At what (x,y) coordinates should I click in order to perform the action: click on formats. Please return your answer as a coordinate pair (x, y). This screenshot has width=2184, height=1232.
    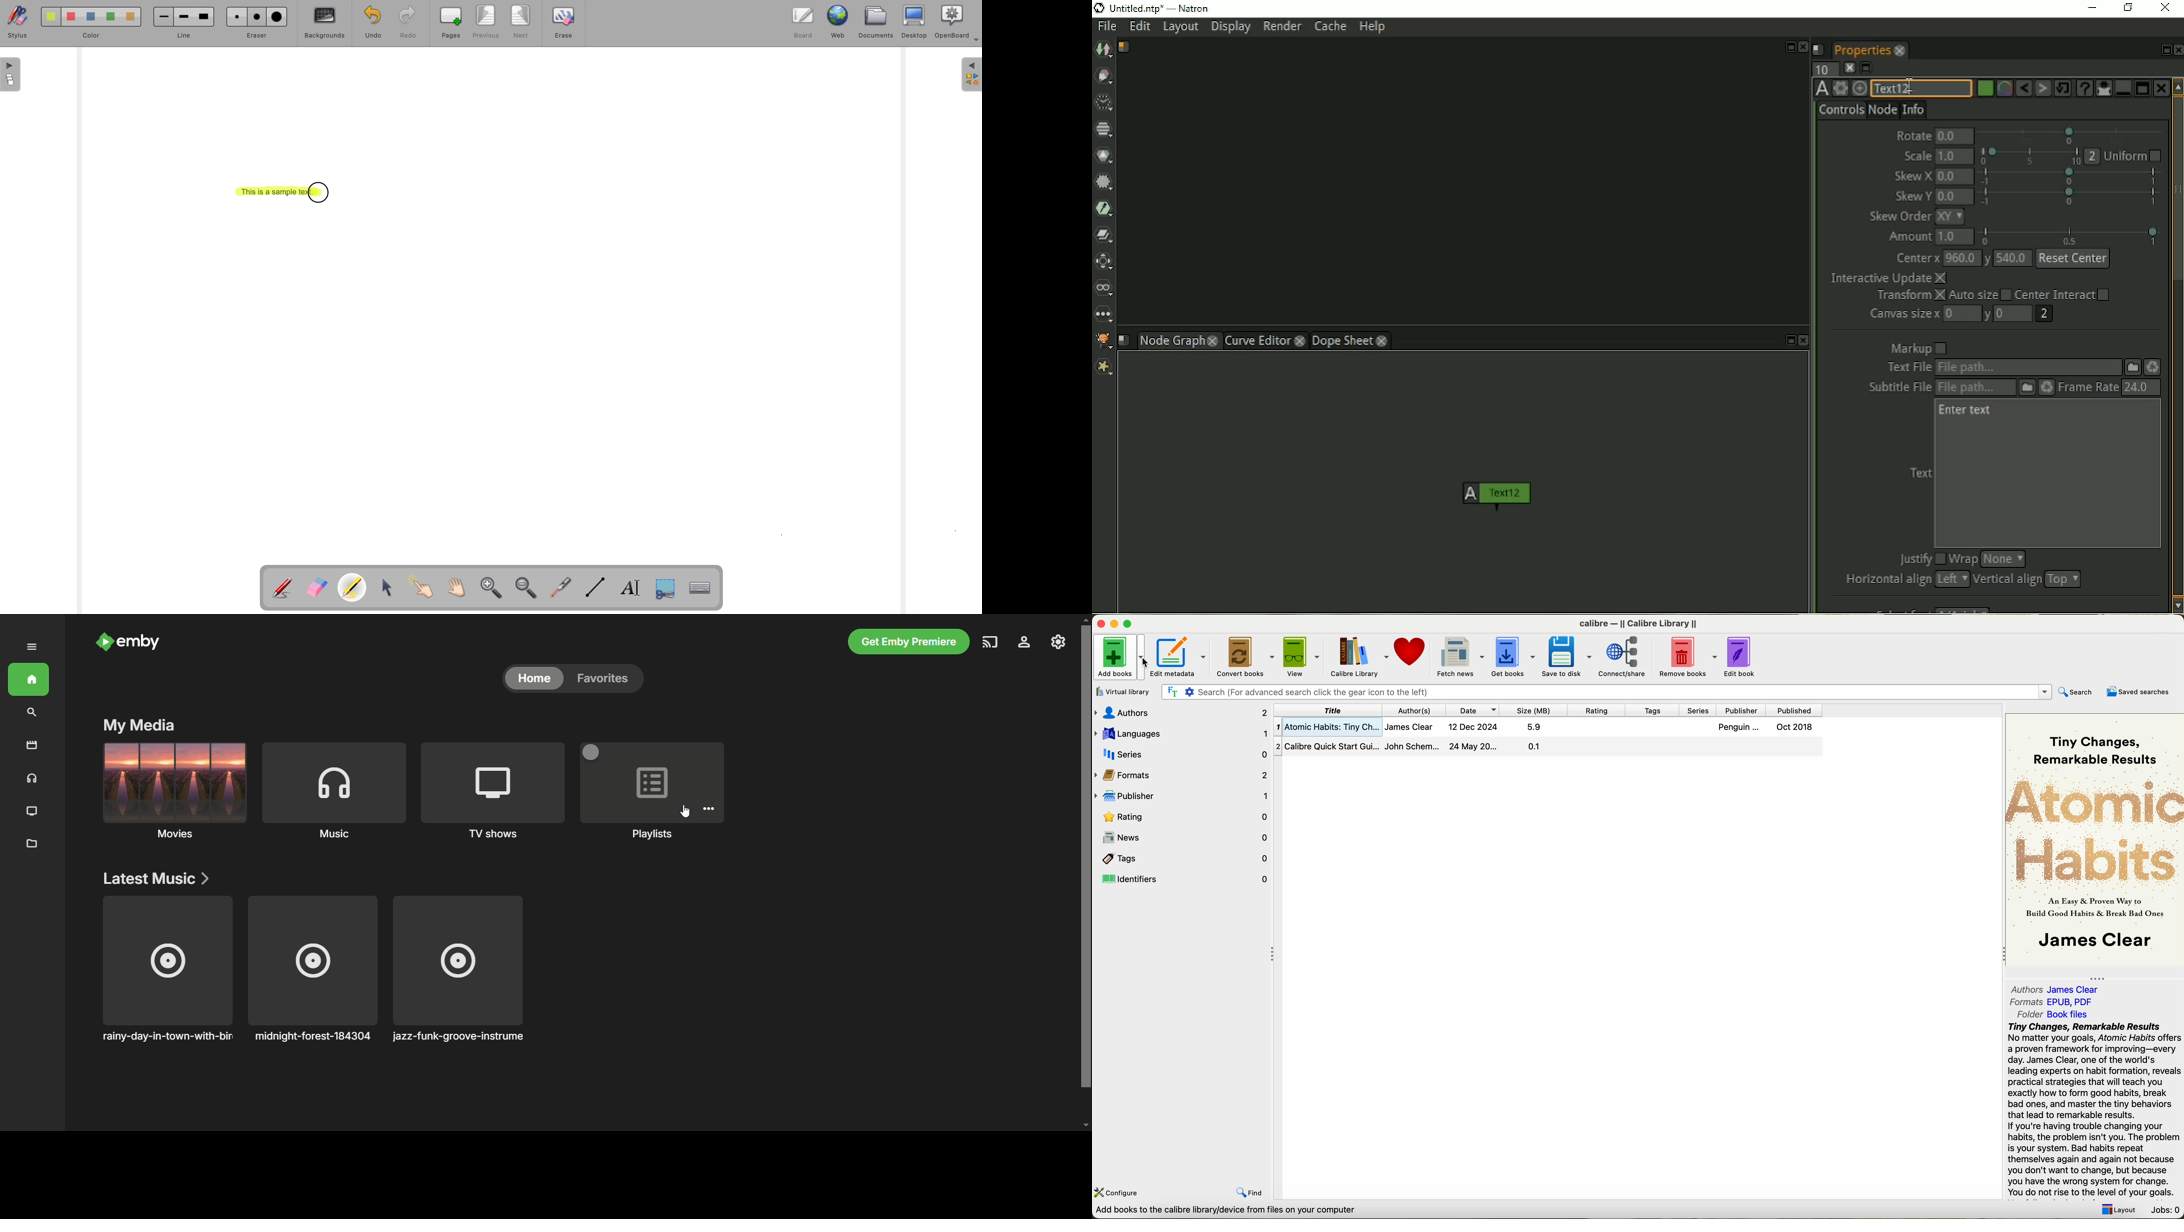
    Looking at the image, I should click on (2052, 1002).